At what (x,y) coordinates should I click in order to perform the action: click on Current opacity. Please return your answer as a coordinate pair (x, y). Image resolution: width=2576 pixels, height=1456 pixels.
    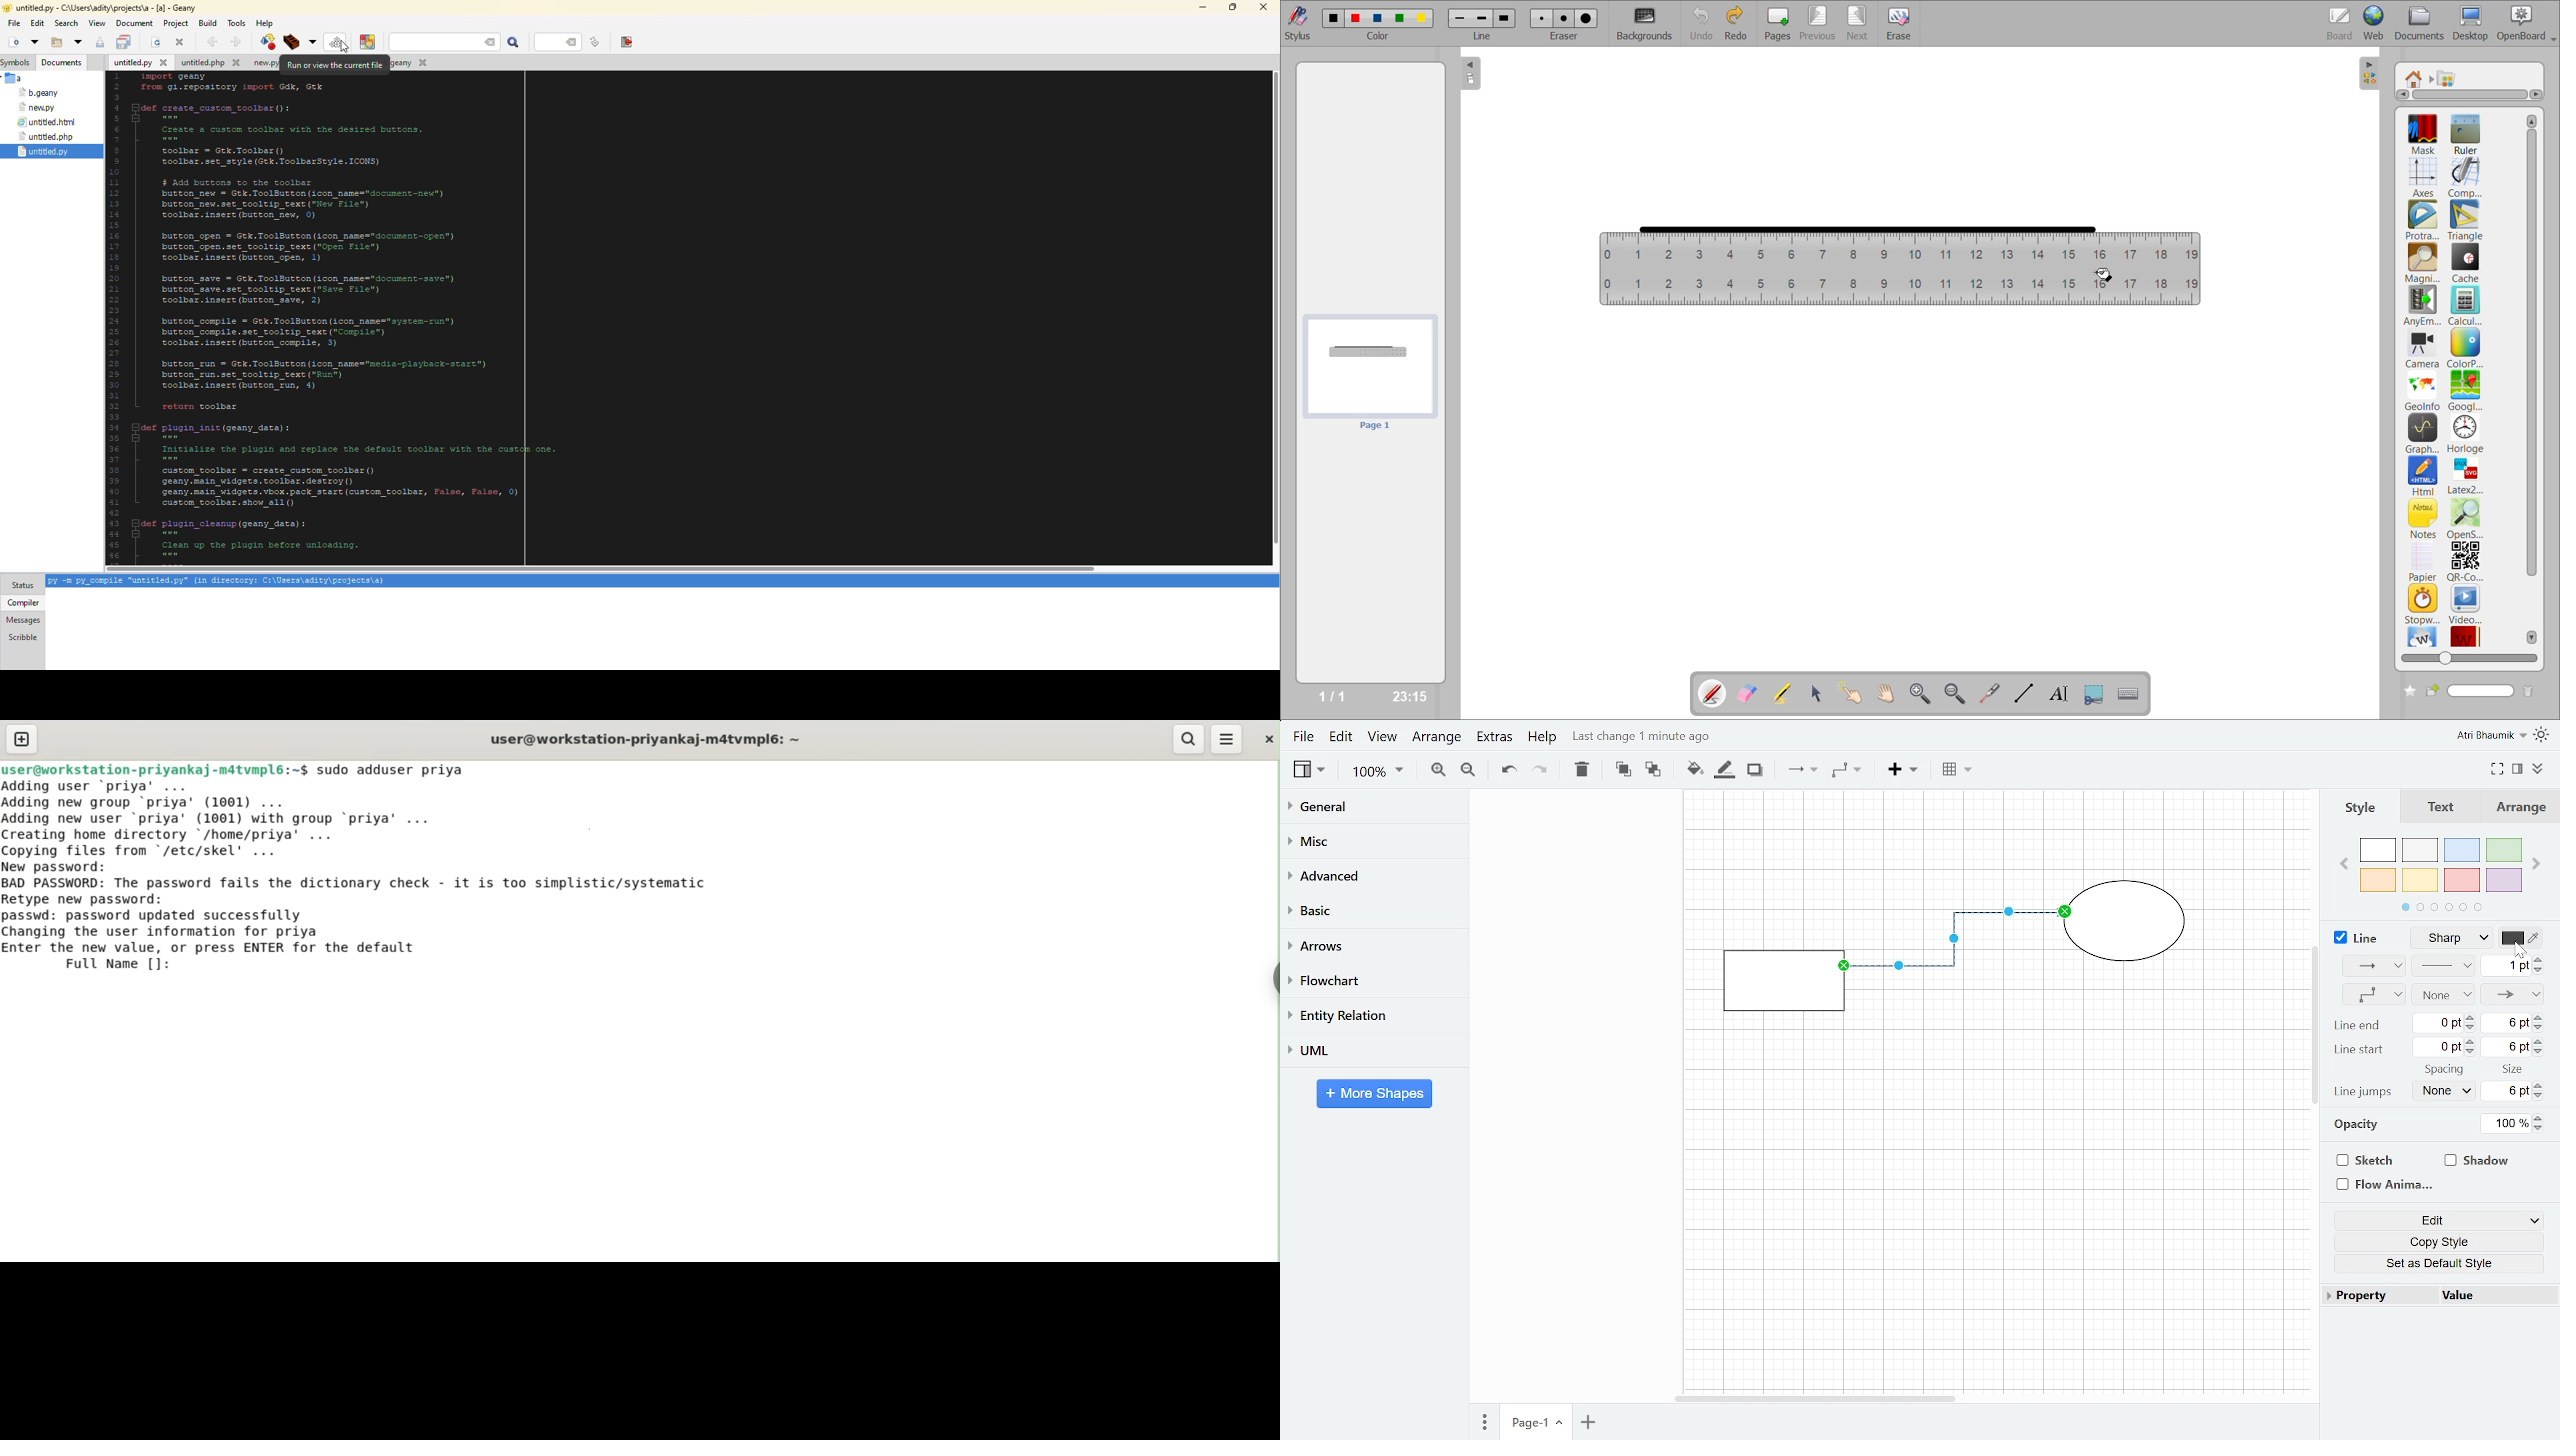
    Looking at the image, I should click on (2505, 1124).